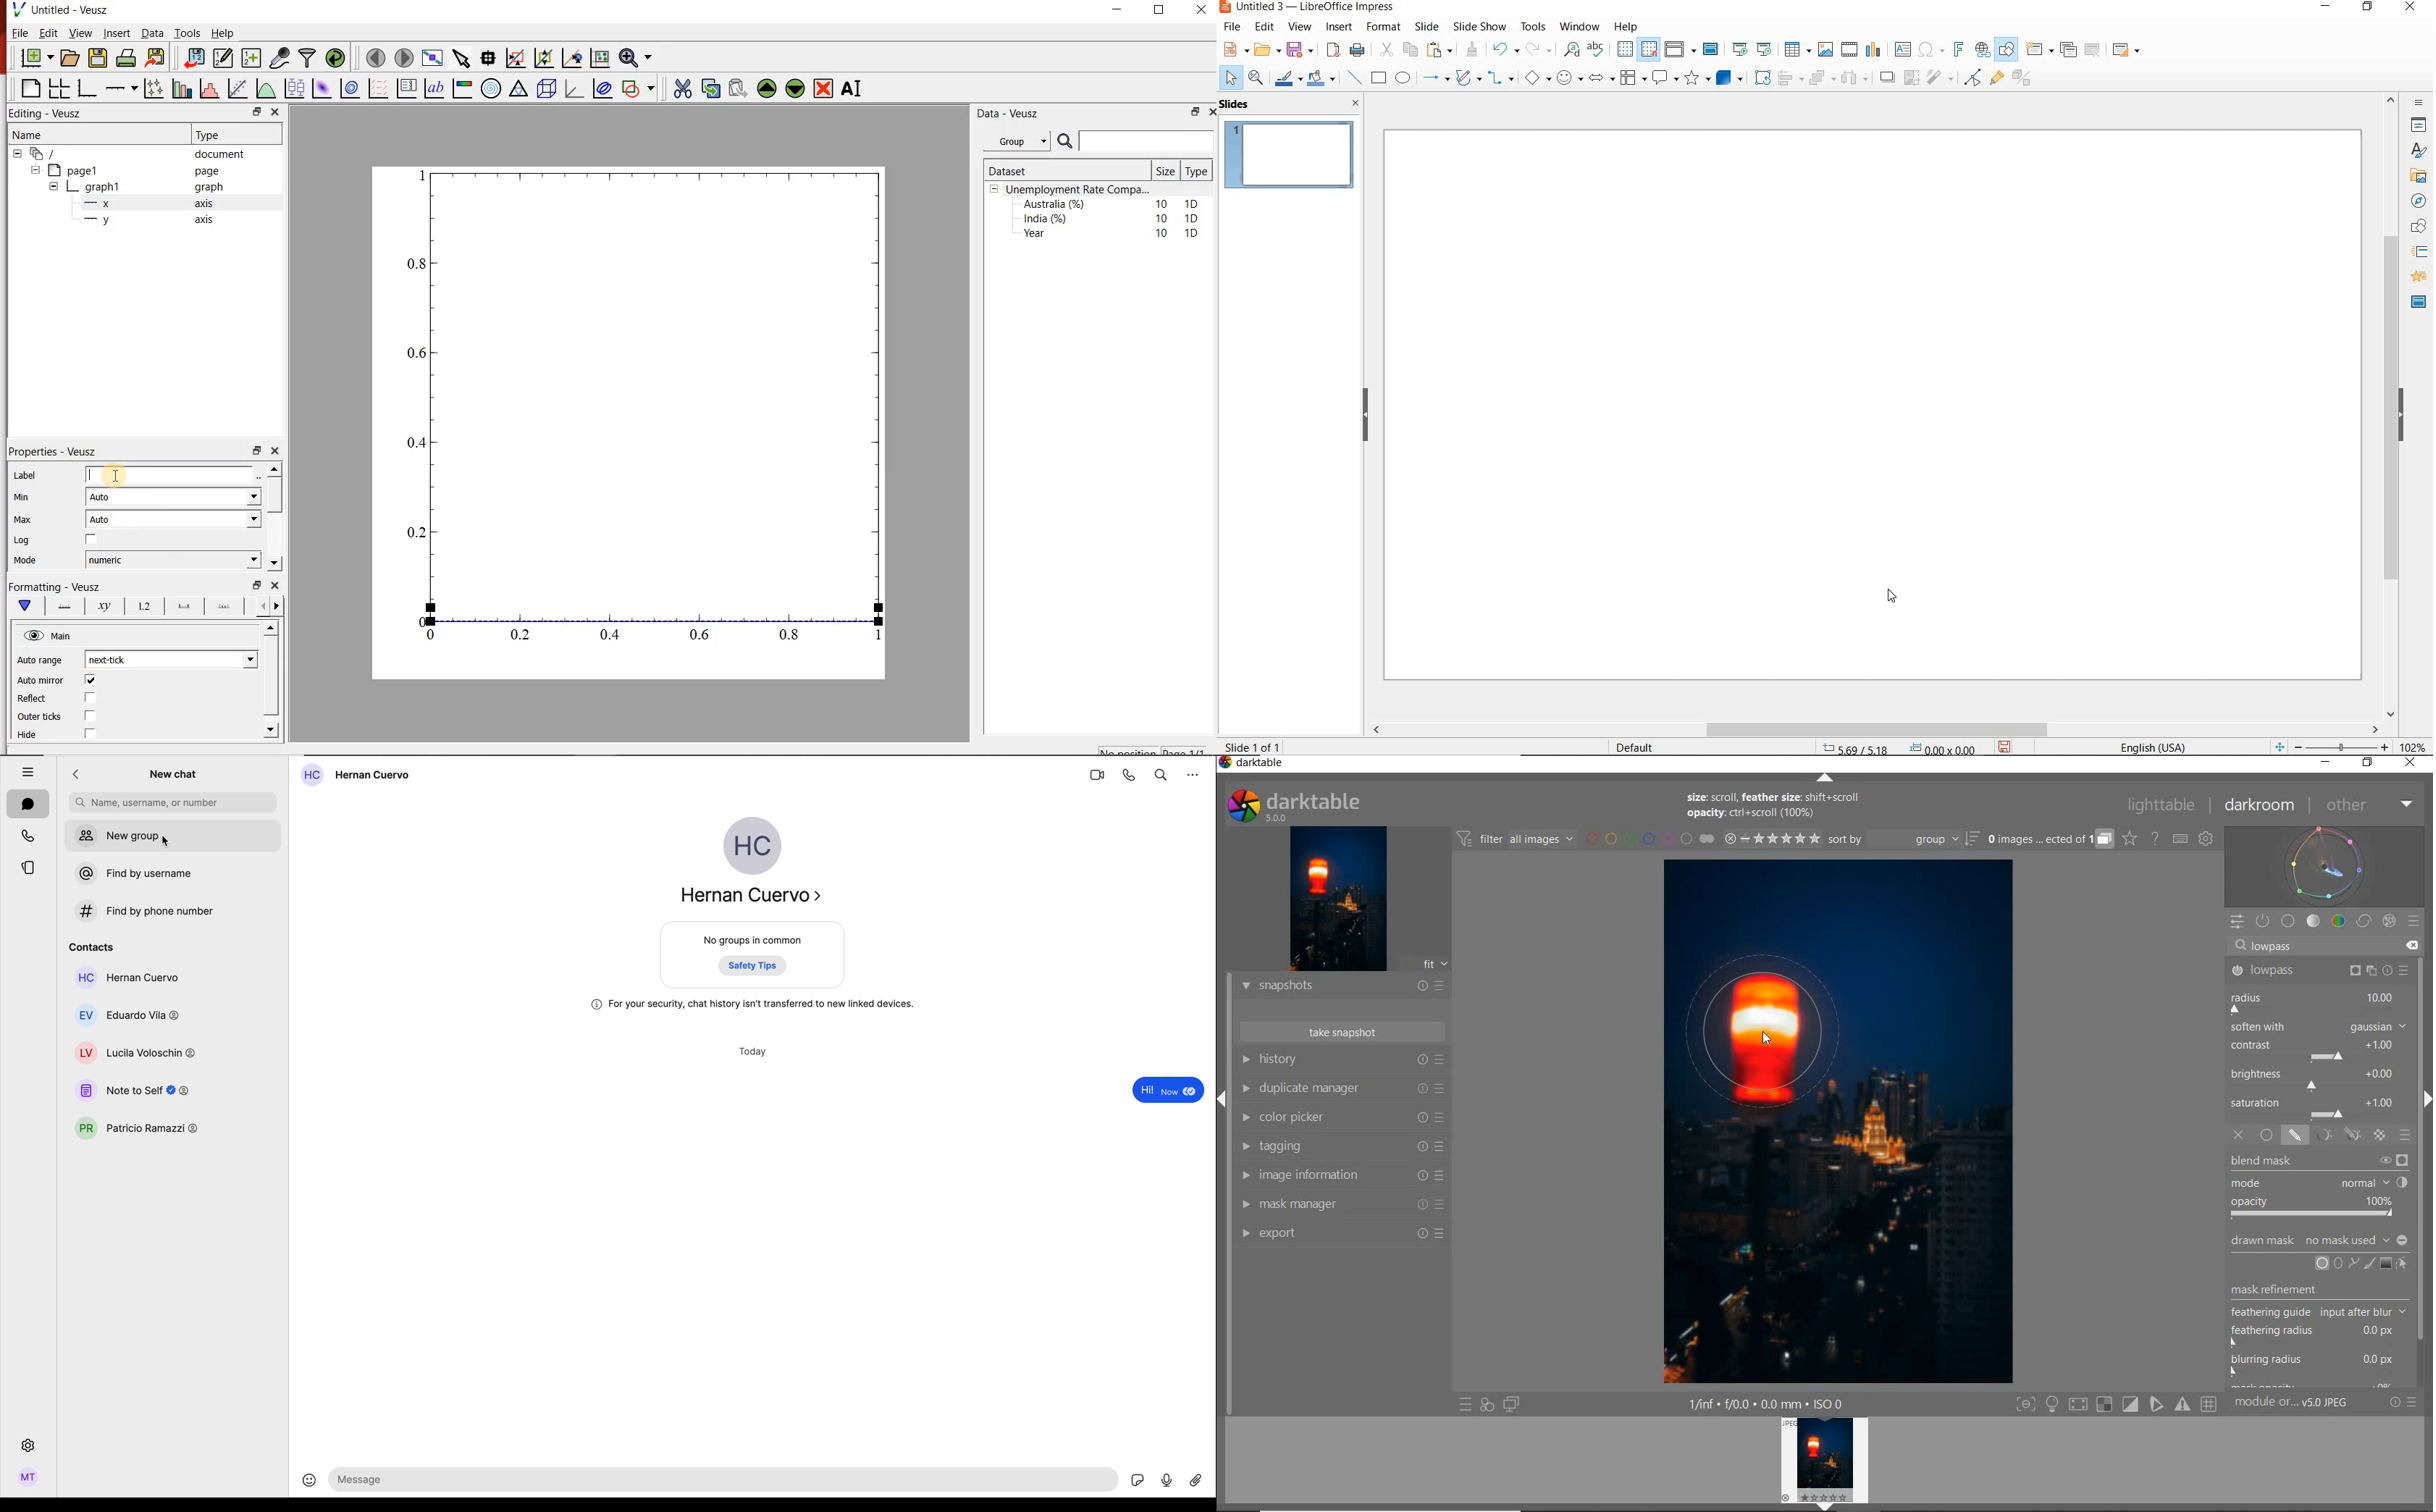 The width and height of the screenshot is (2436, 1512). I want to click on DELETE SLIDE, so click(2091, 49).